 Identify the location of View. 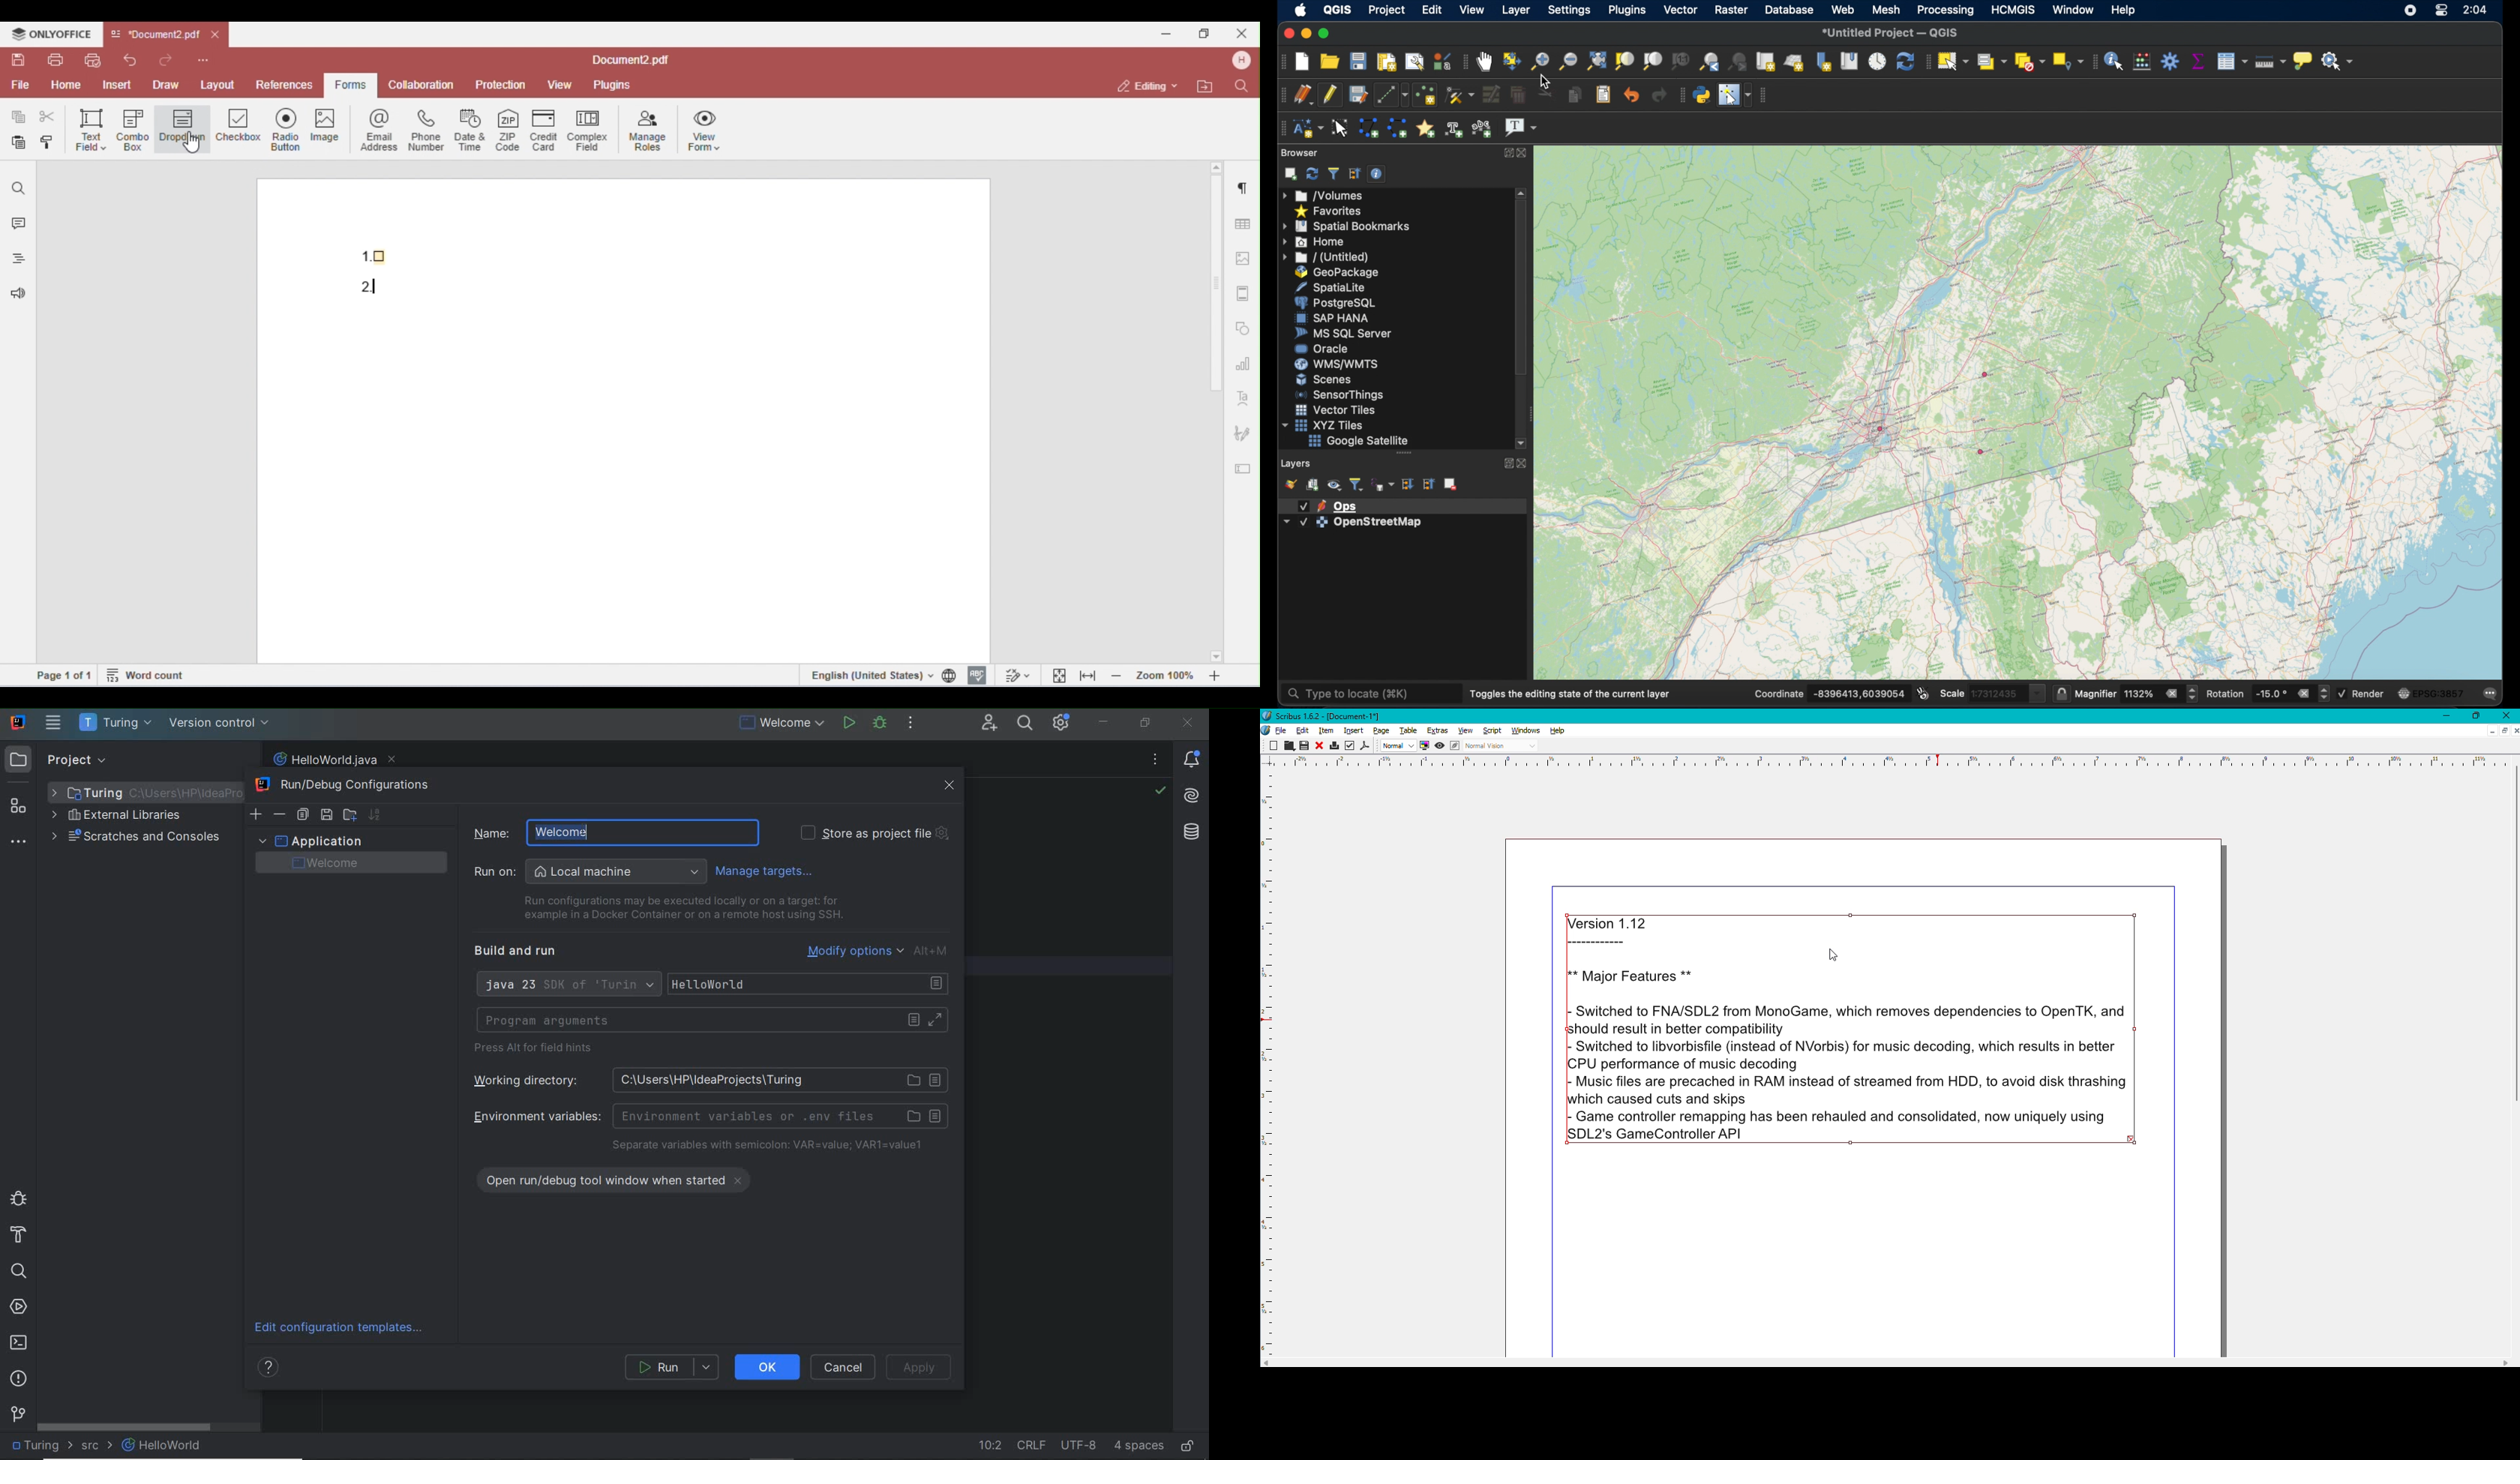
(1465, 731).